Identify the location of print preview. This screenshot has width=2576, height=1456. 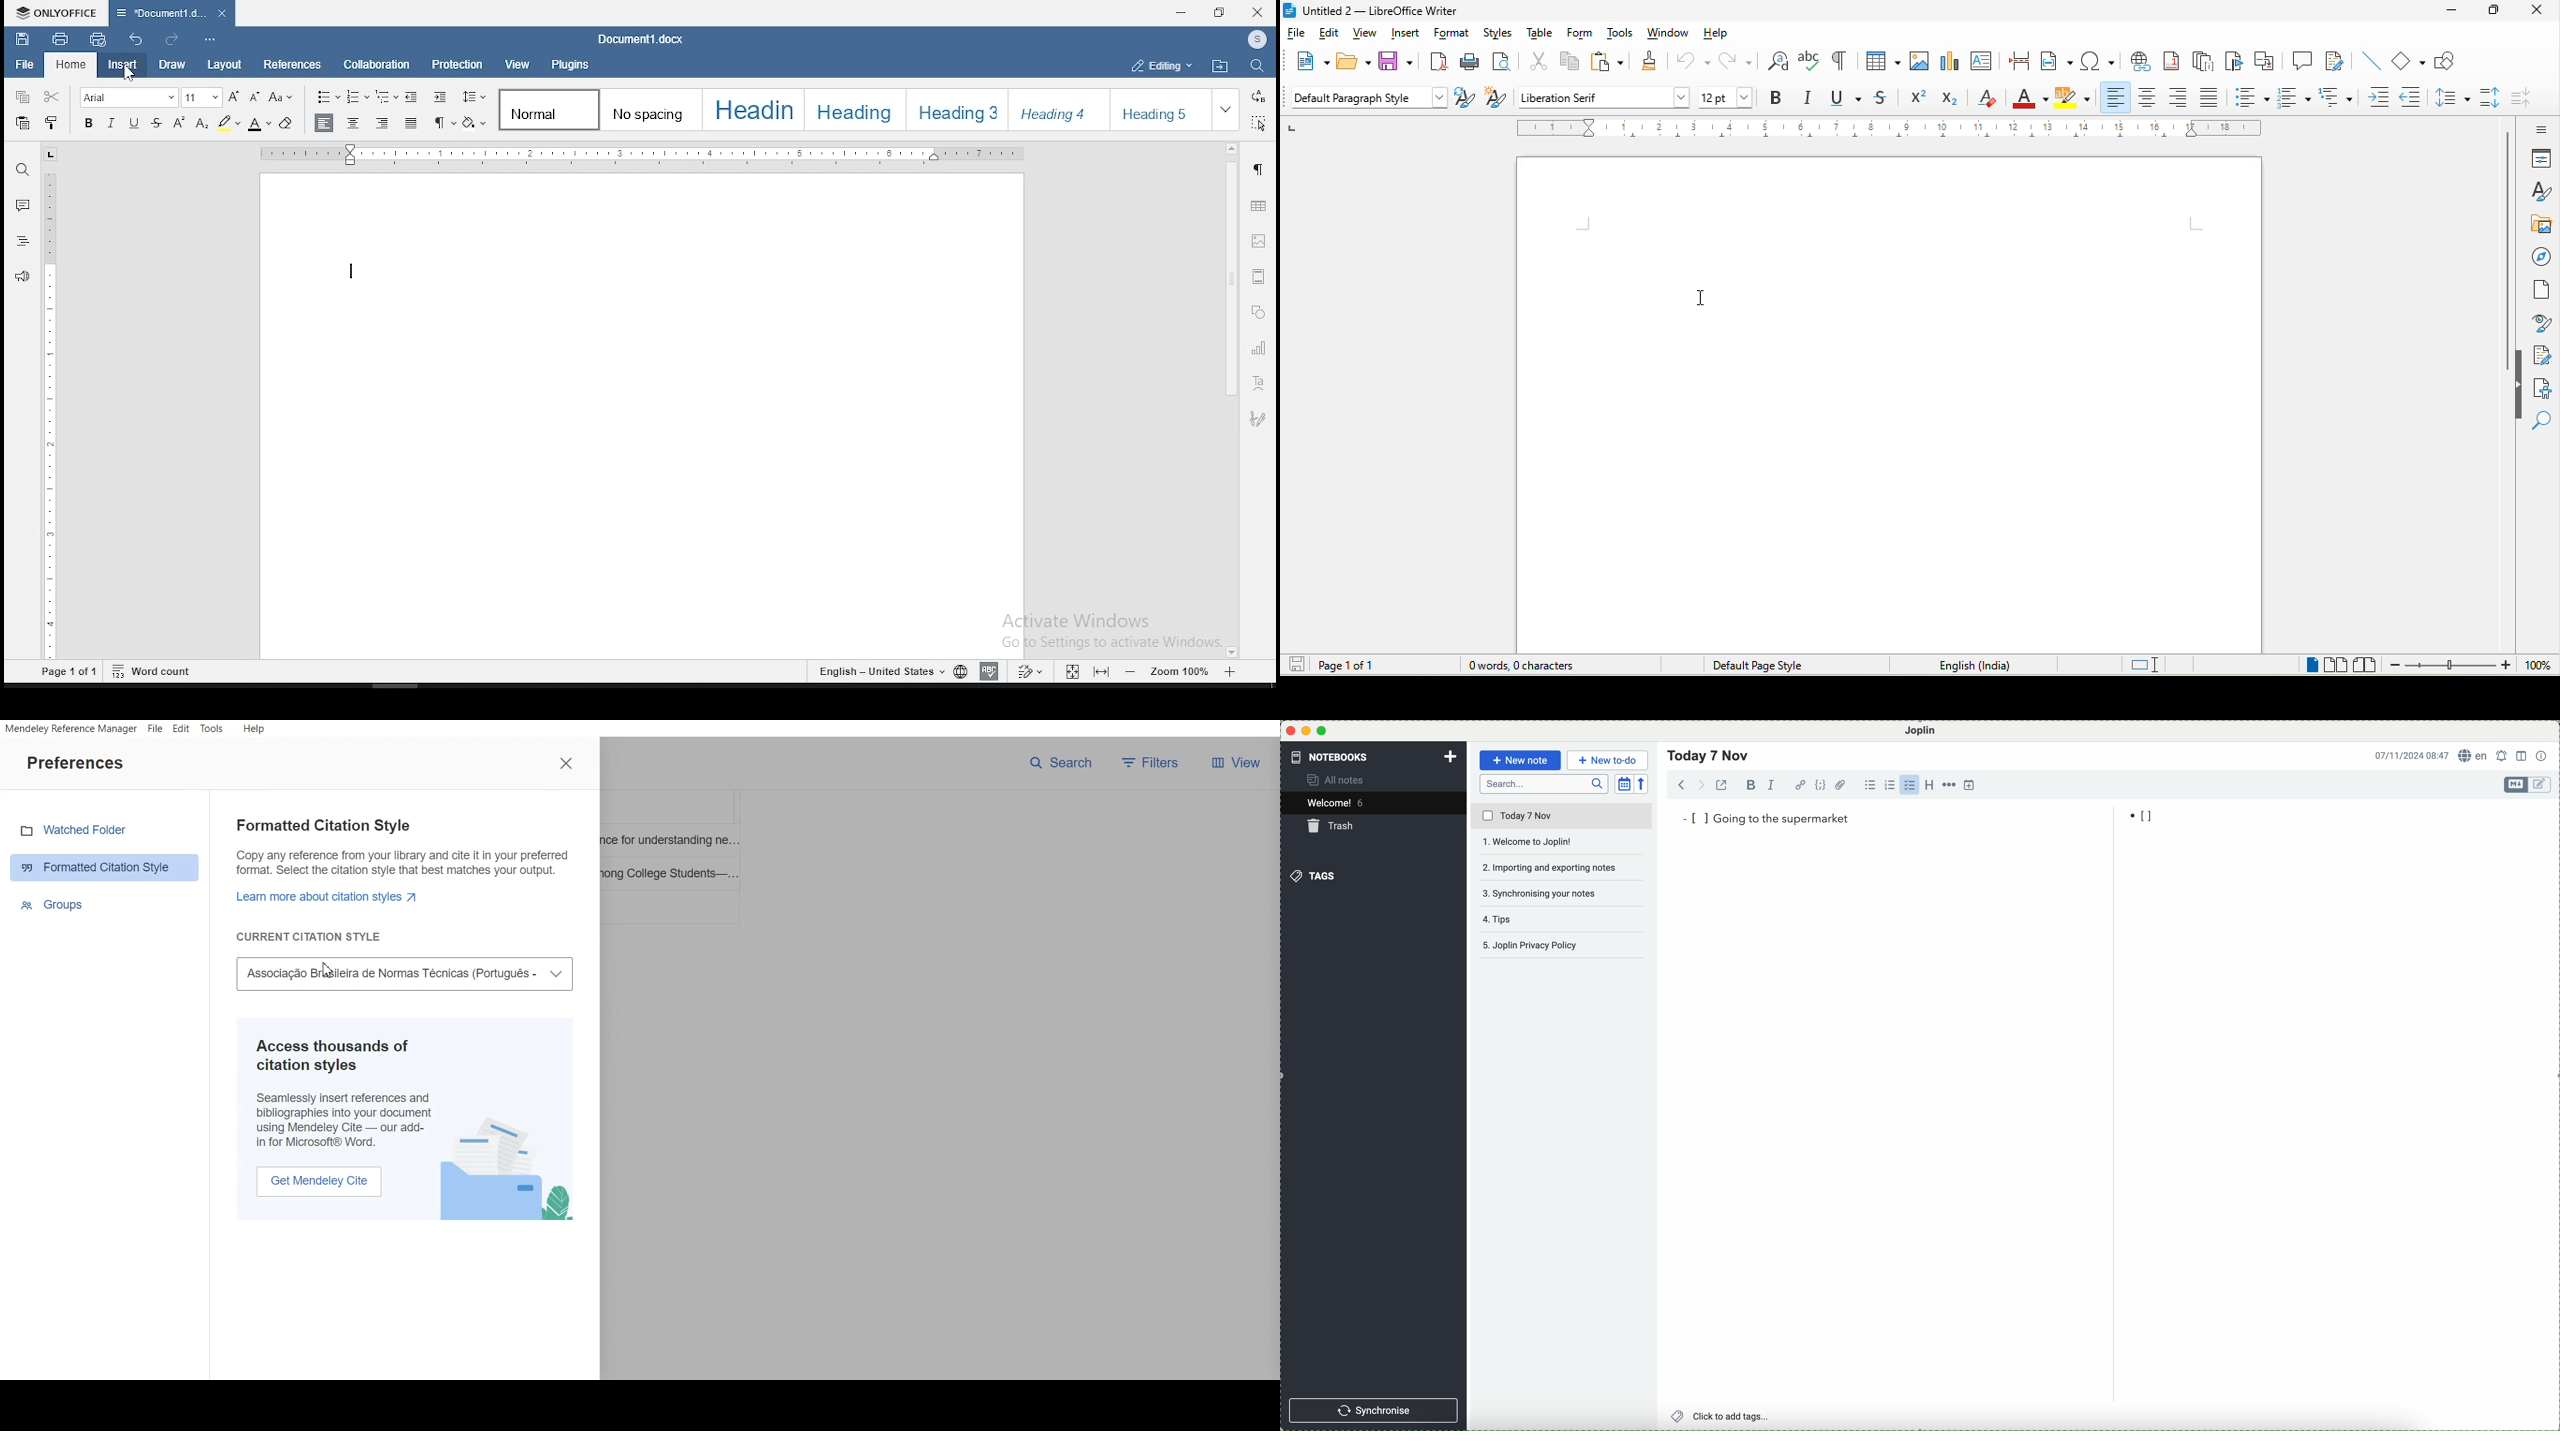
(1503, 64).